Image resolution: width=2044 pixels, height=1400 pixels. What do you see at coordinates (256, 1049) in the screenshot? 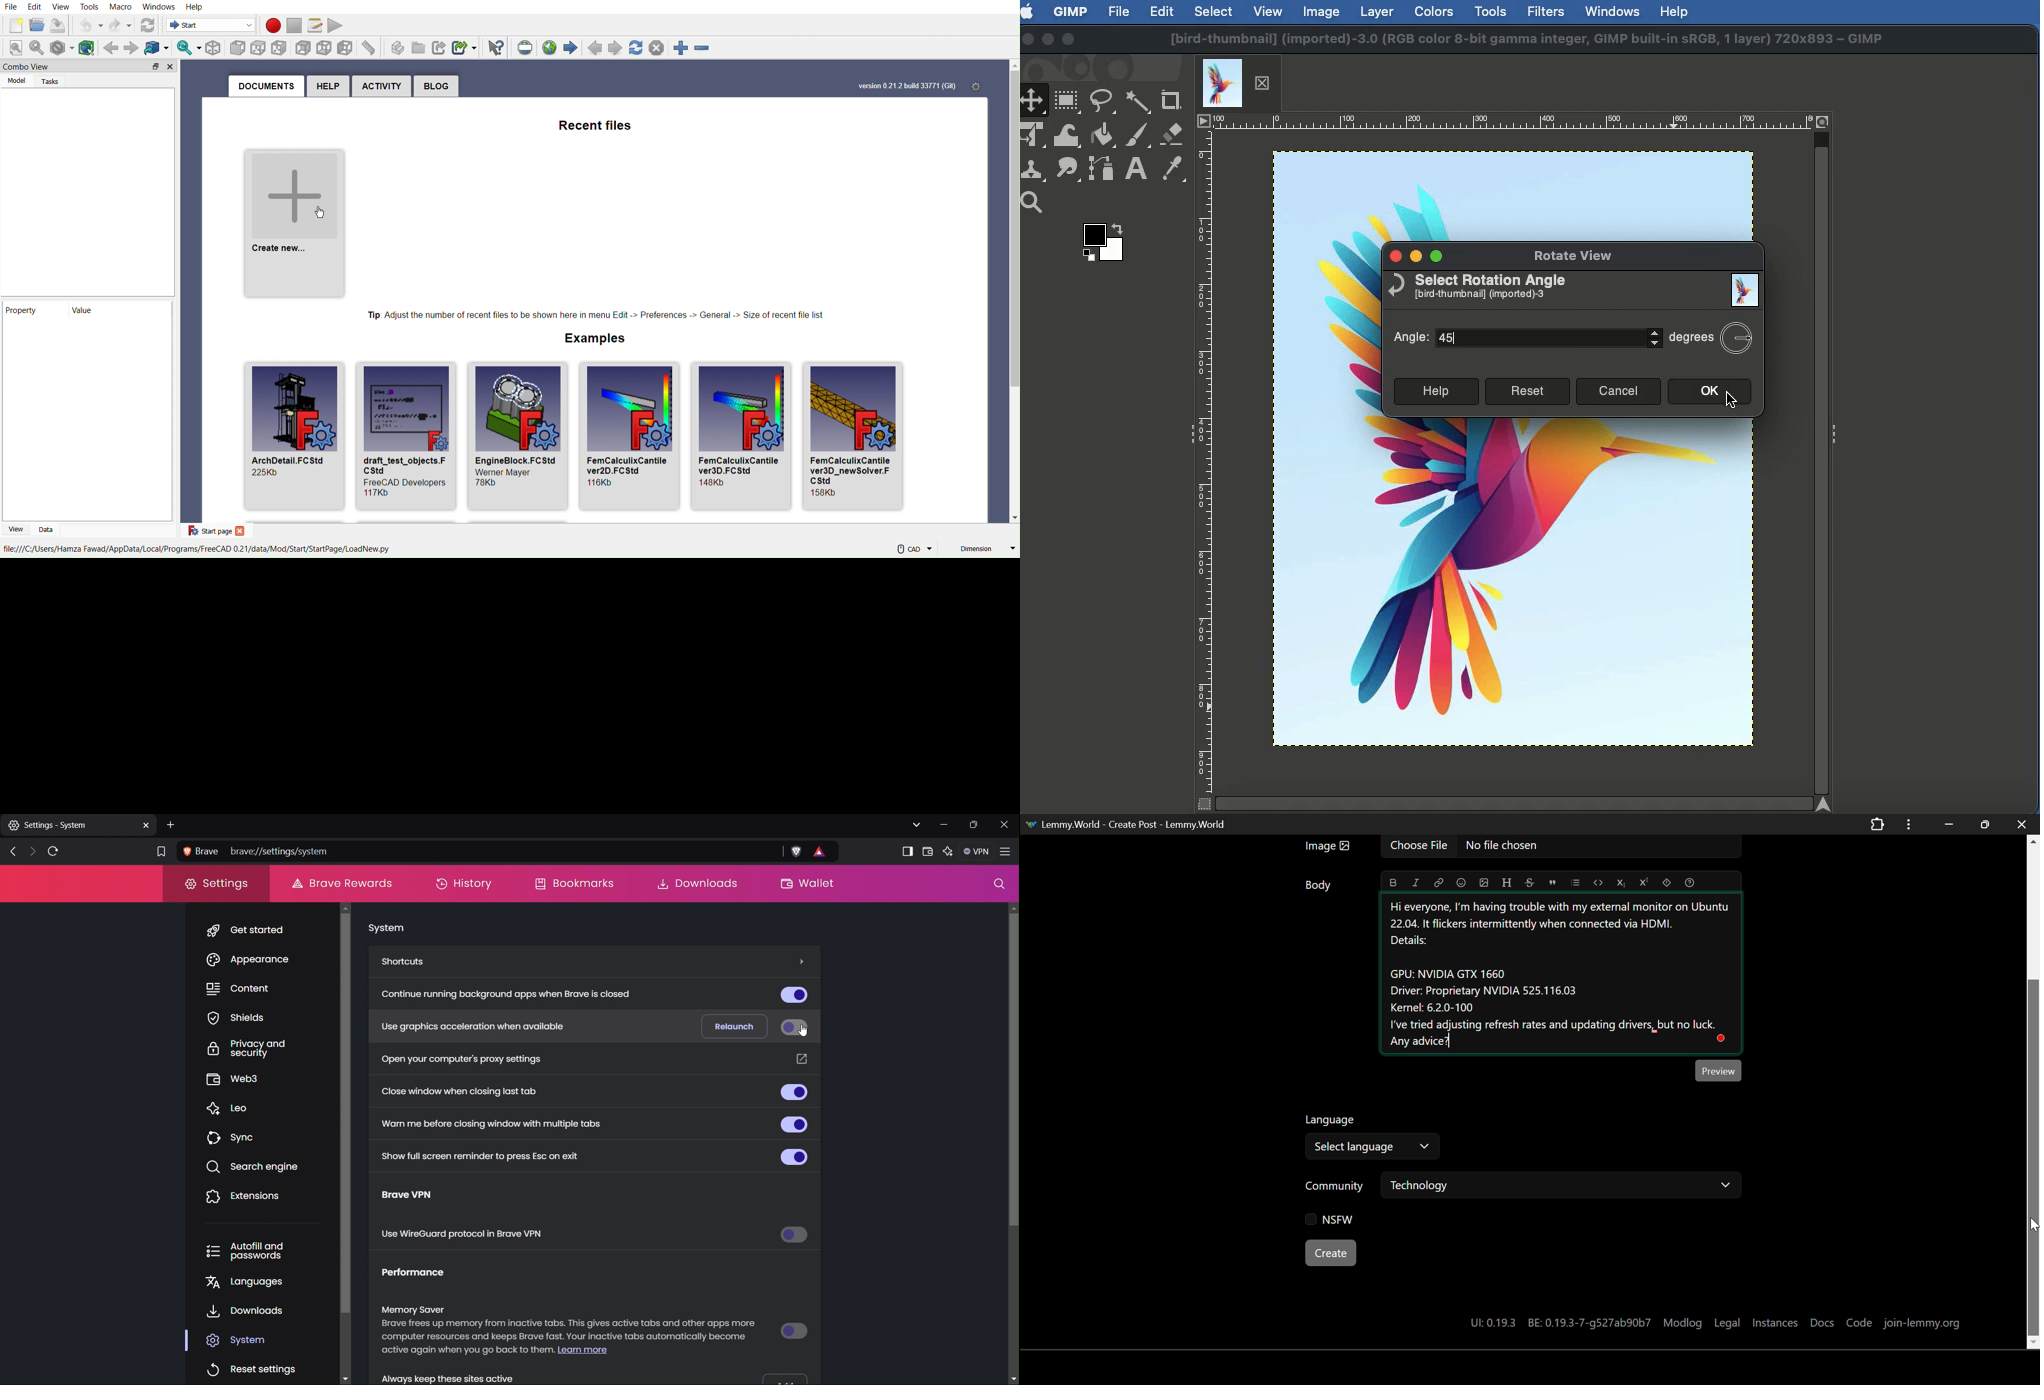
I see `Privacy and security` at bounding box center [256, 1049].